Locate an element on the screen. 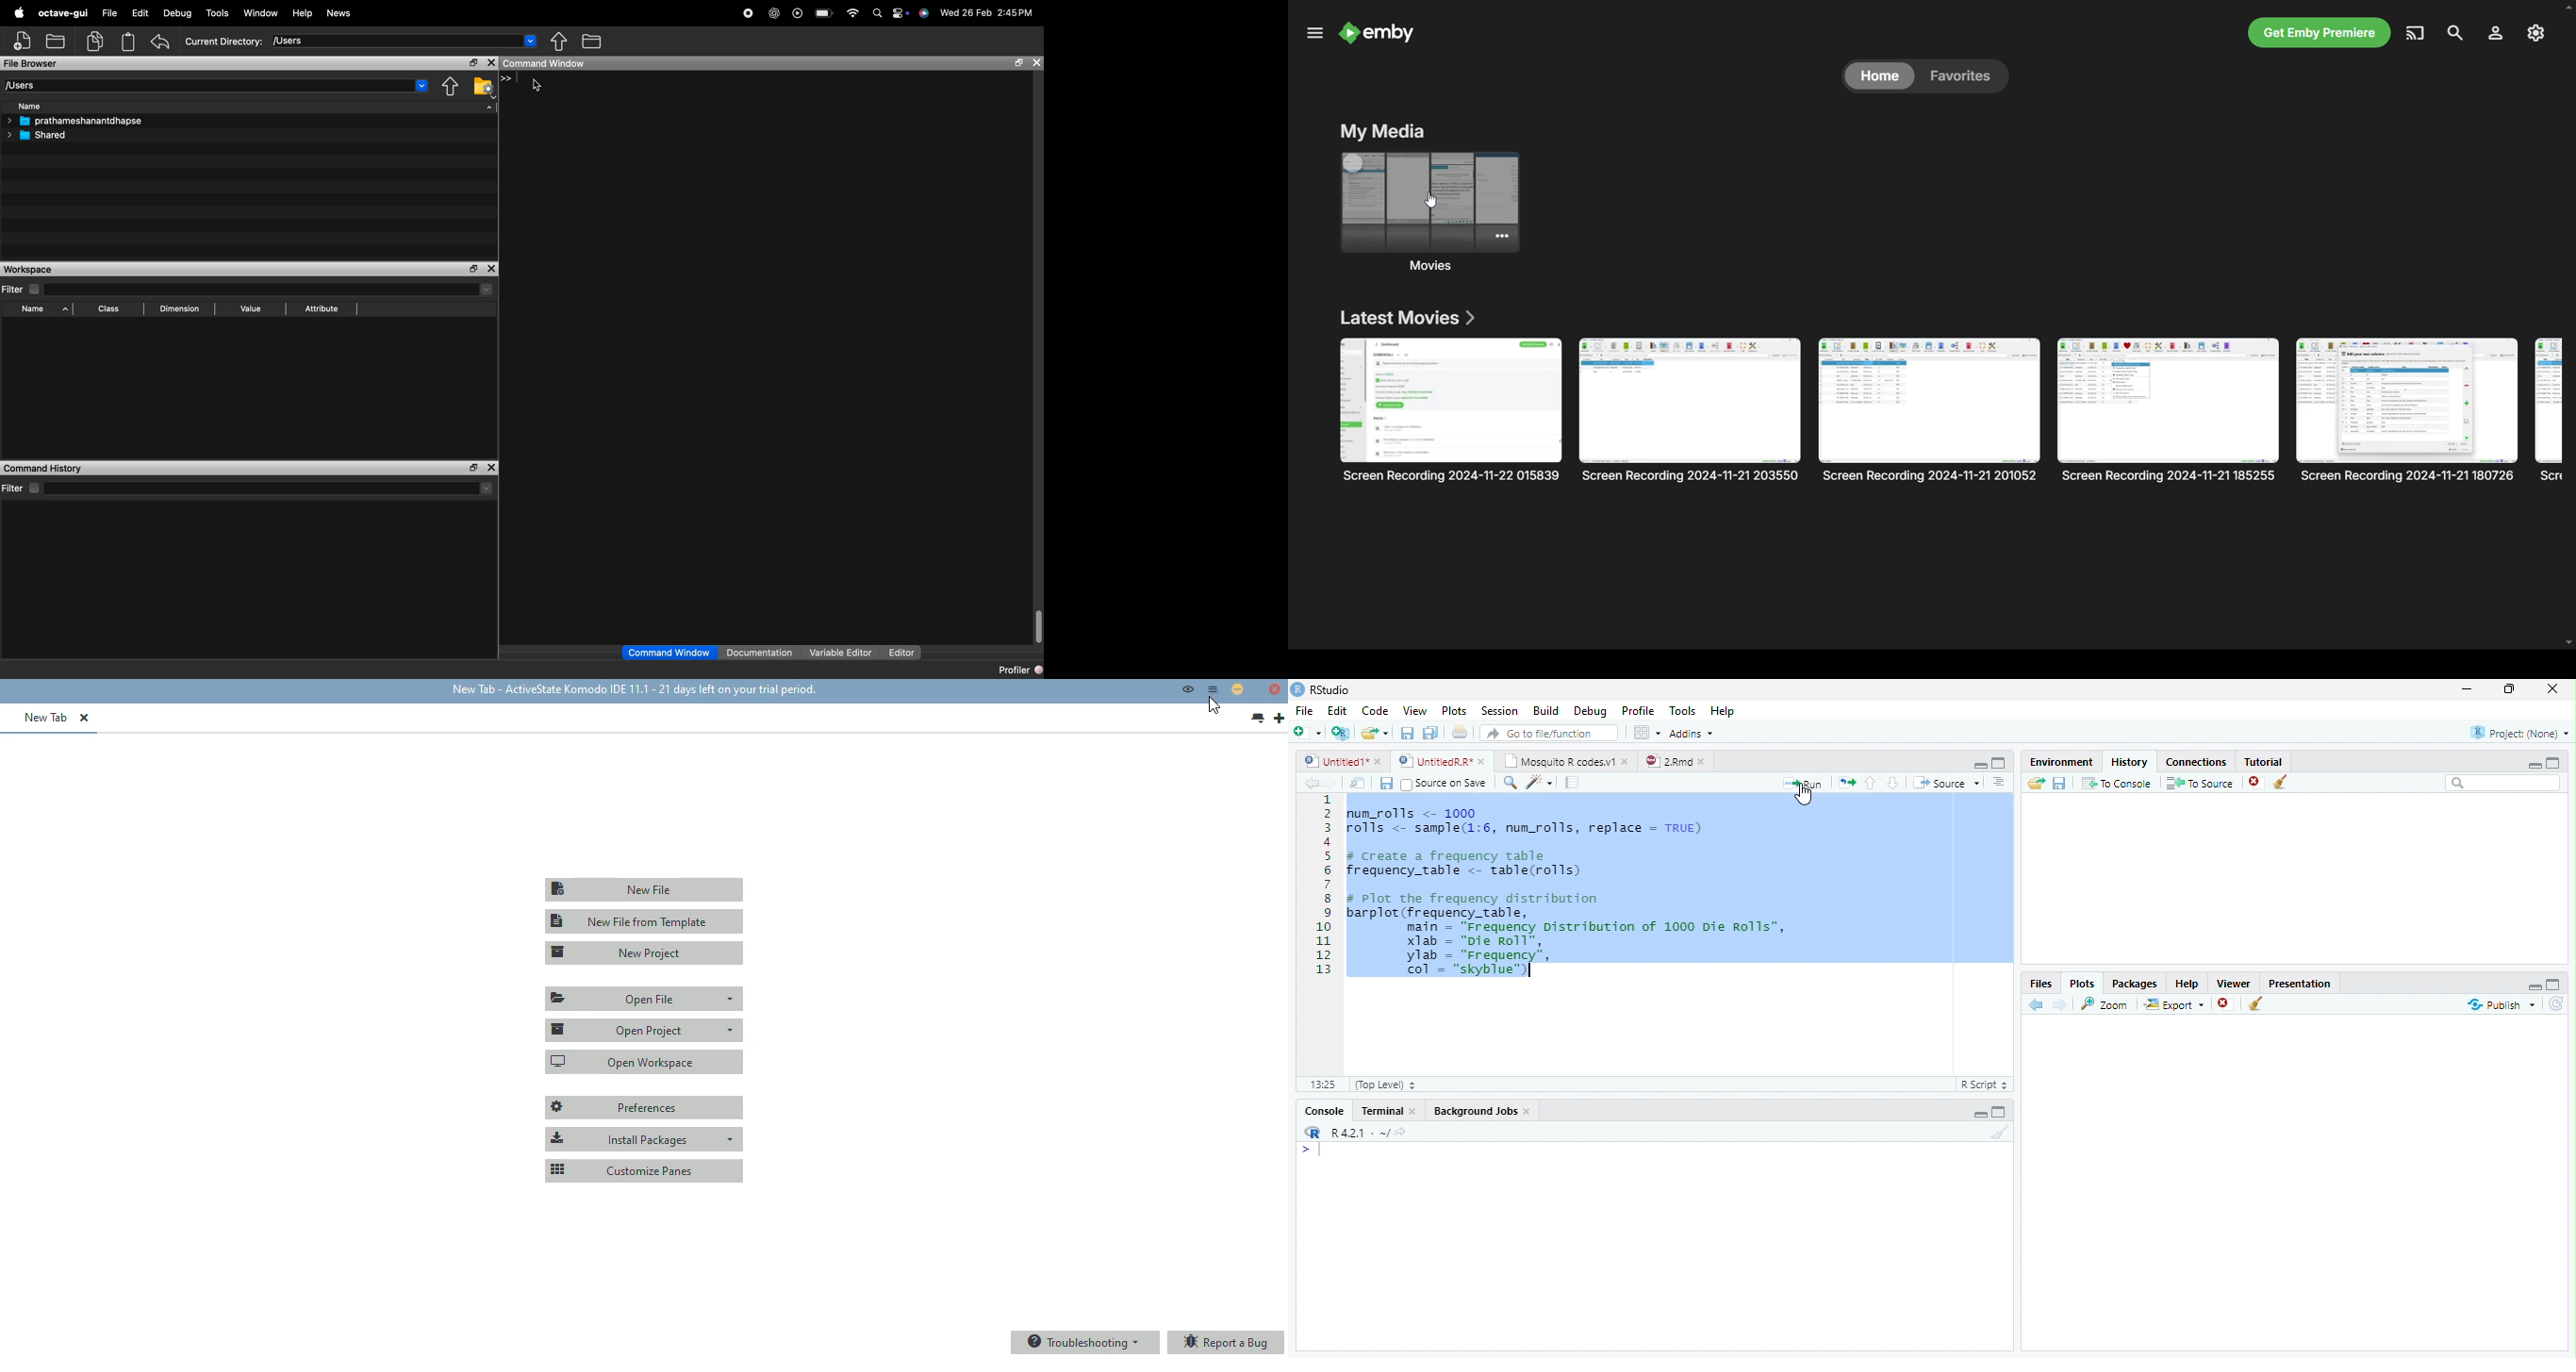 The image size is (2576, 1372). Presentation is located at coordinates (2300, 983).